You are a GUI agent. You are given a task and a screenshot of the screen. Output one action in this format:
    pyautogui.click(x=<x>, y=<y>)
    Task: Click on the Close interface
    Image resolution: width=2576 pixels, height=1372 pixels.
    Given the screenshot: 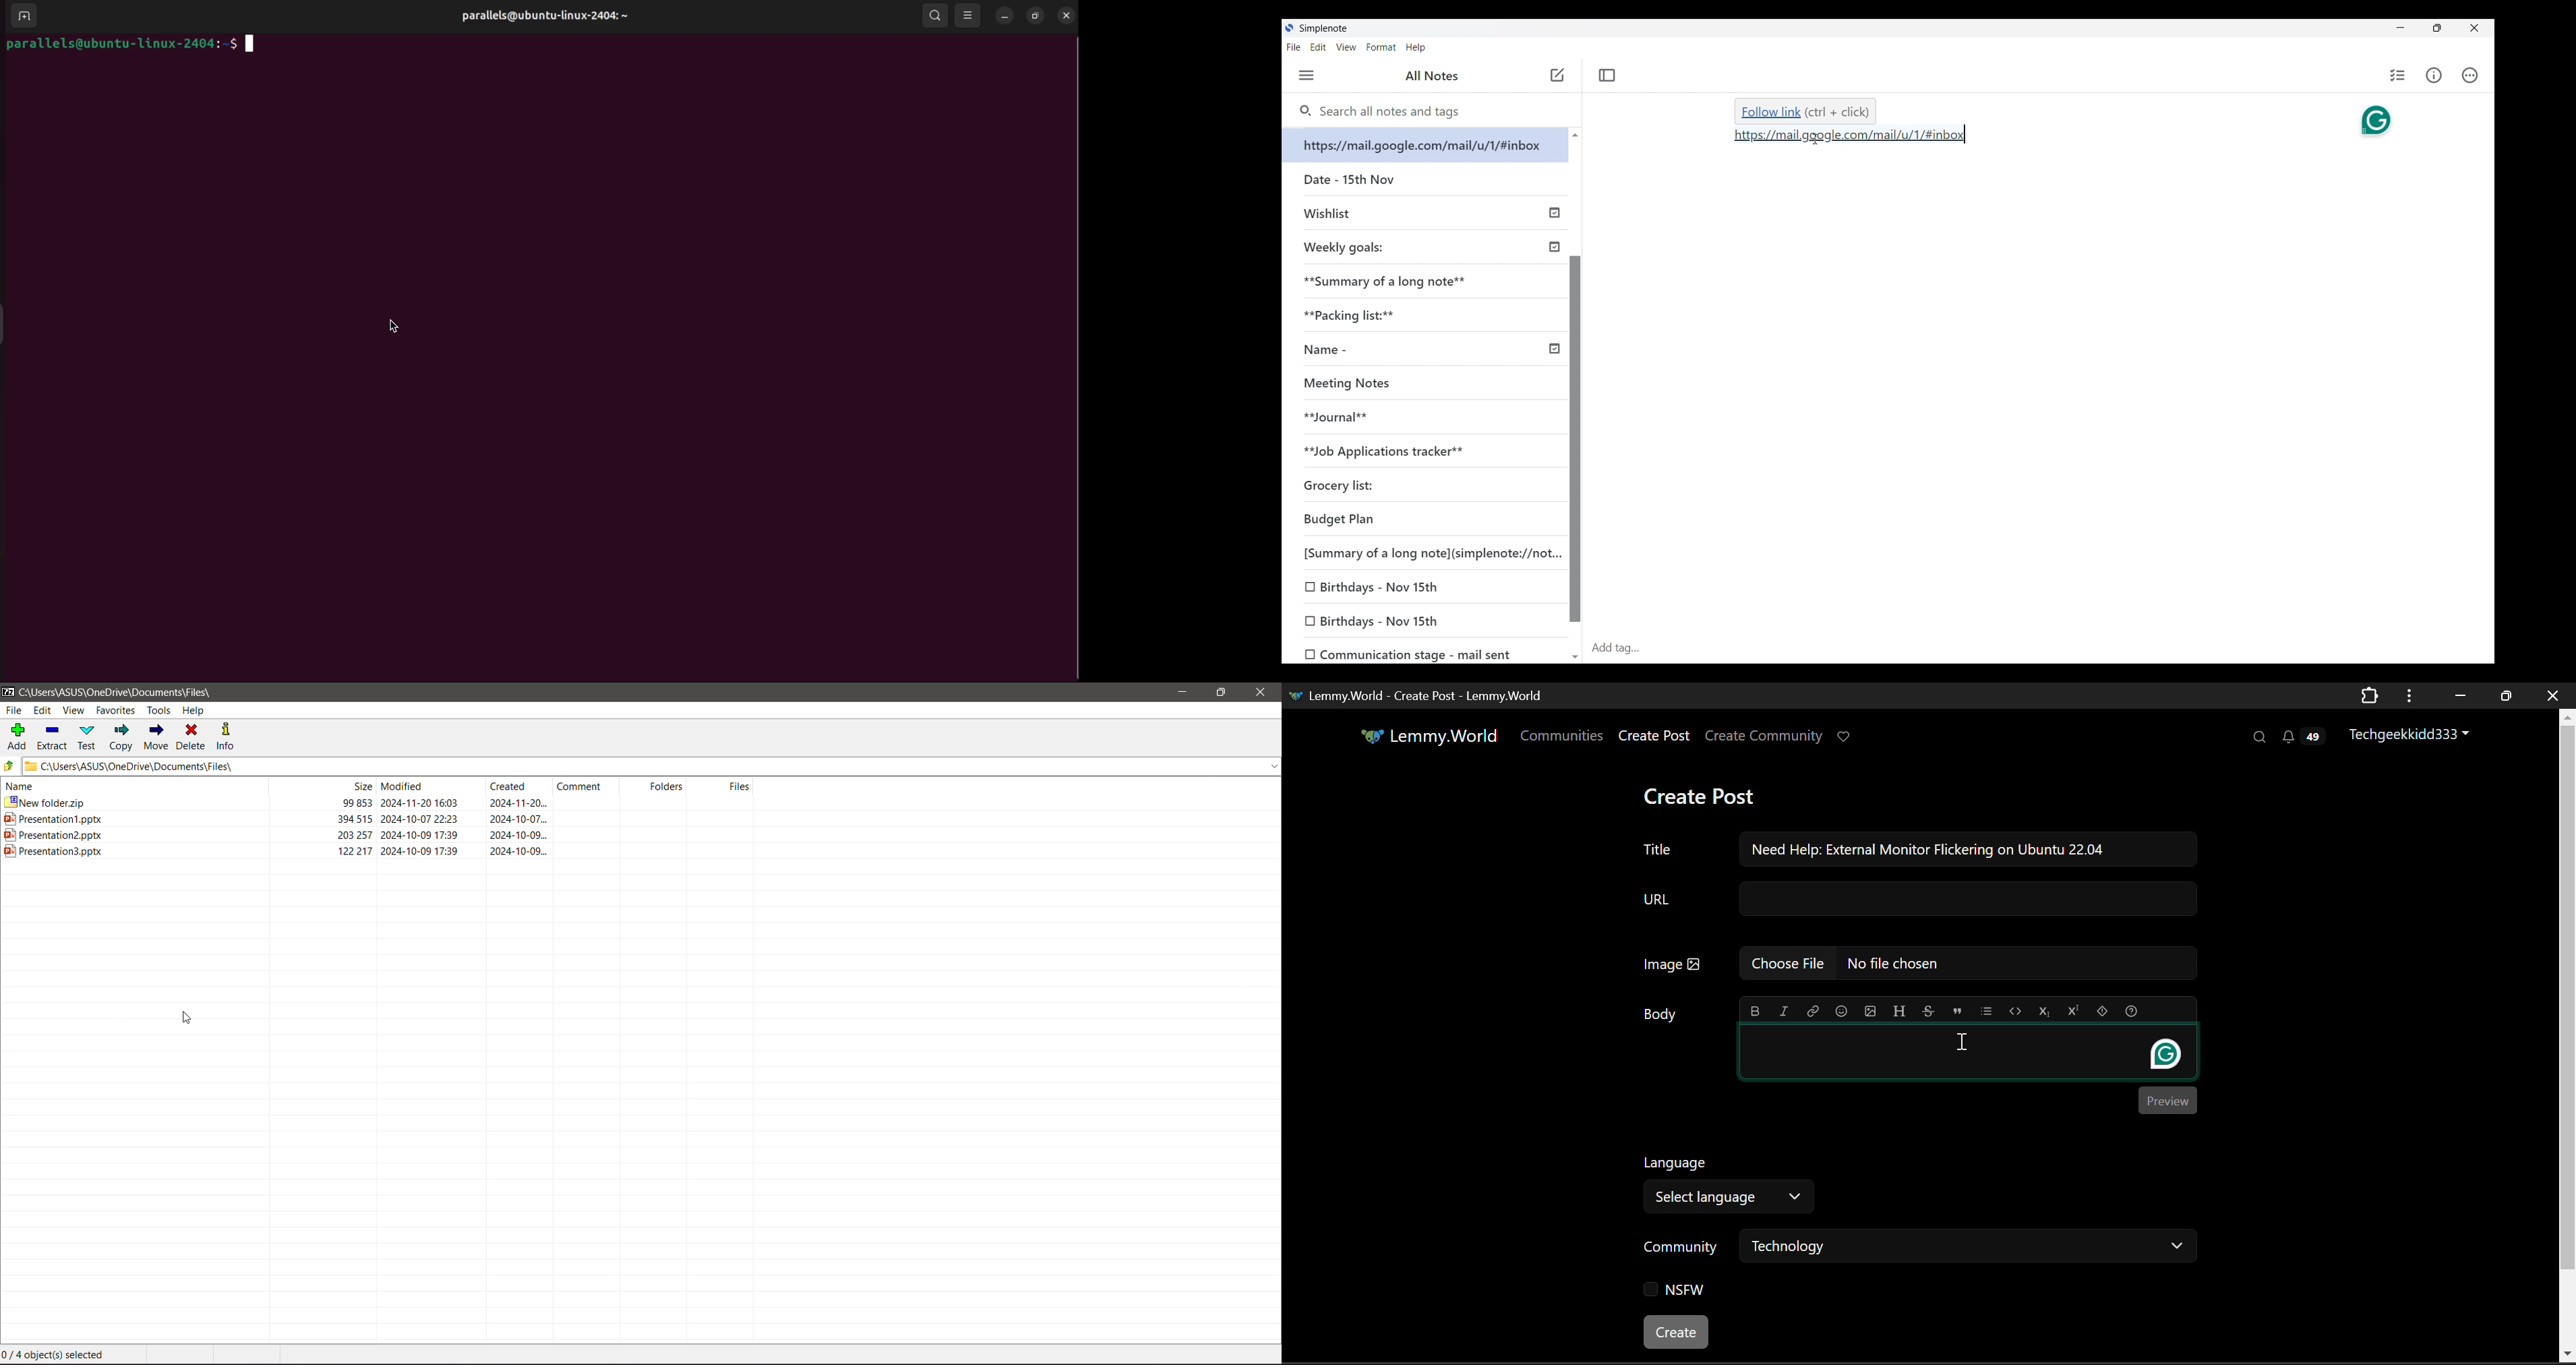 What is the action you would take?
    pyautogui.click(x=2474, y=28)
    